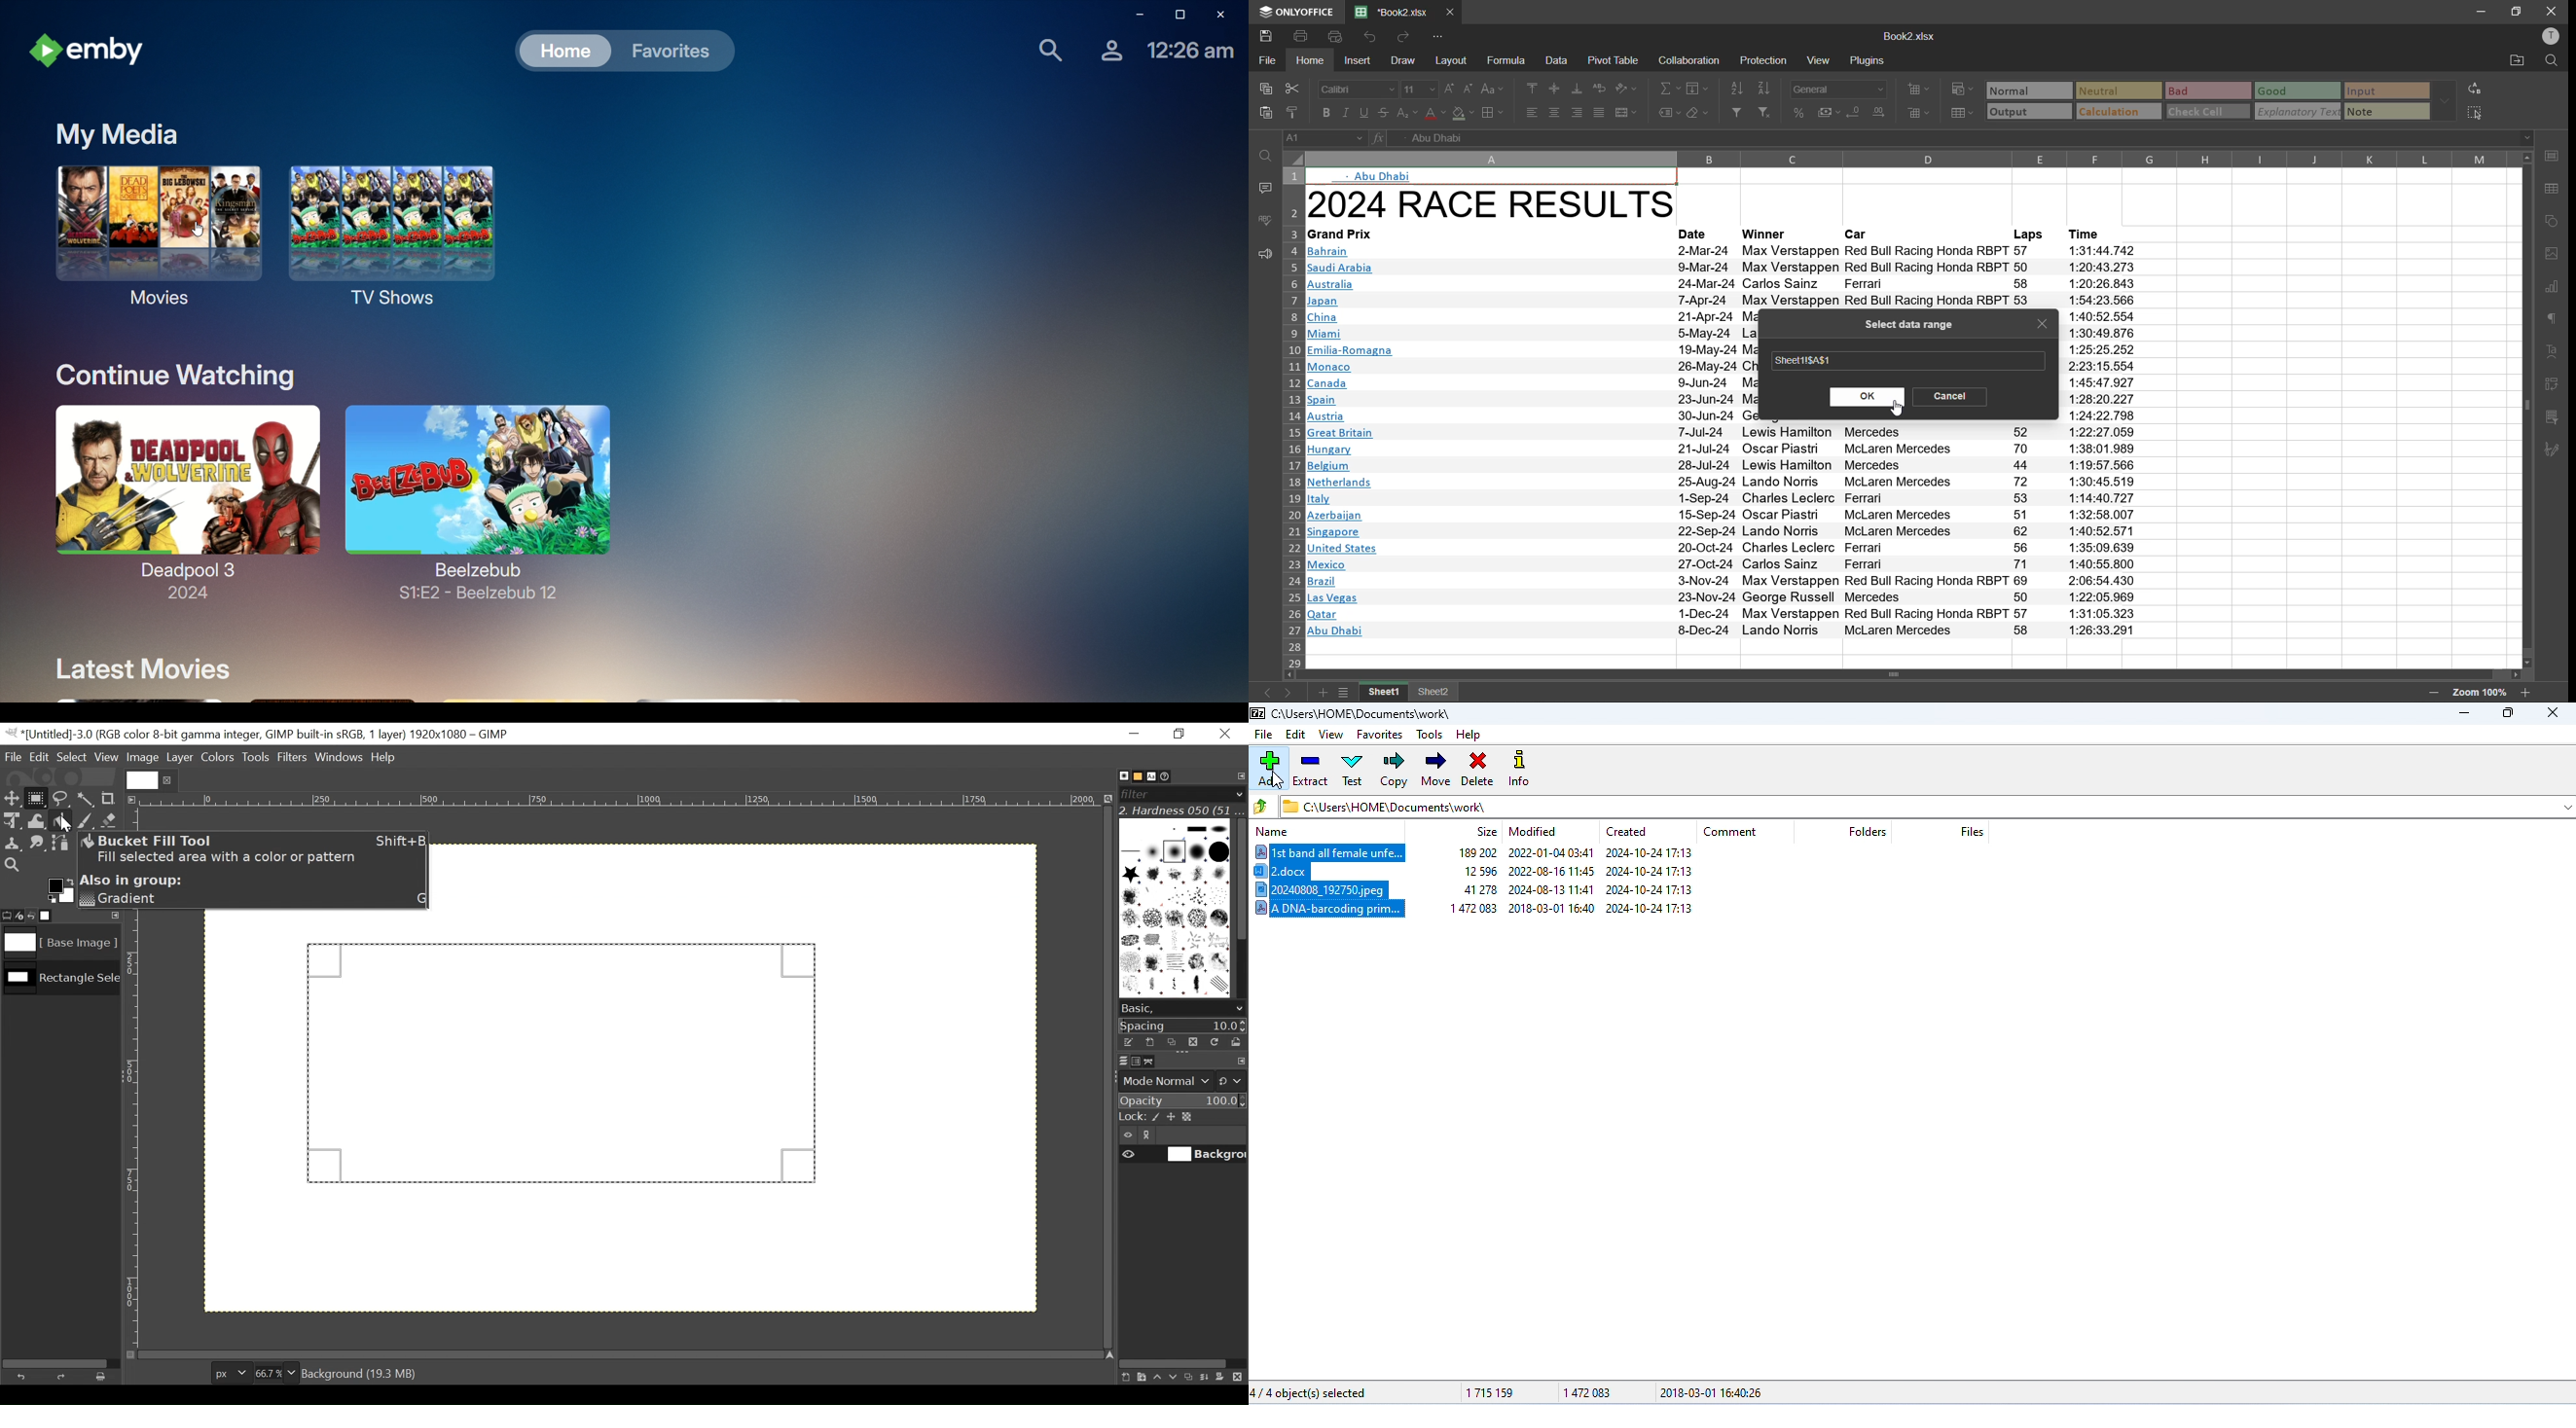 Image resolution: width=2576 pixels, height=1428 pixels. I want to click on cancel, so click(1952, 397).